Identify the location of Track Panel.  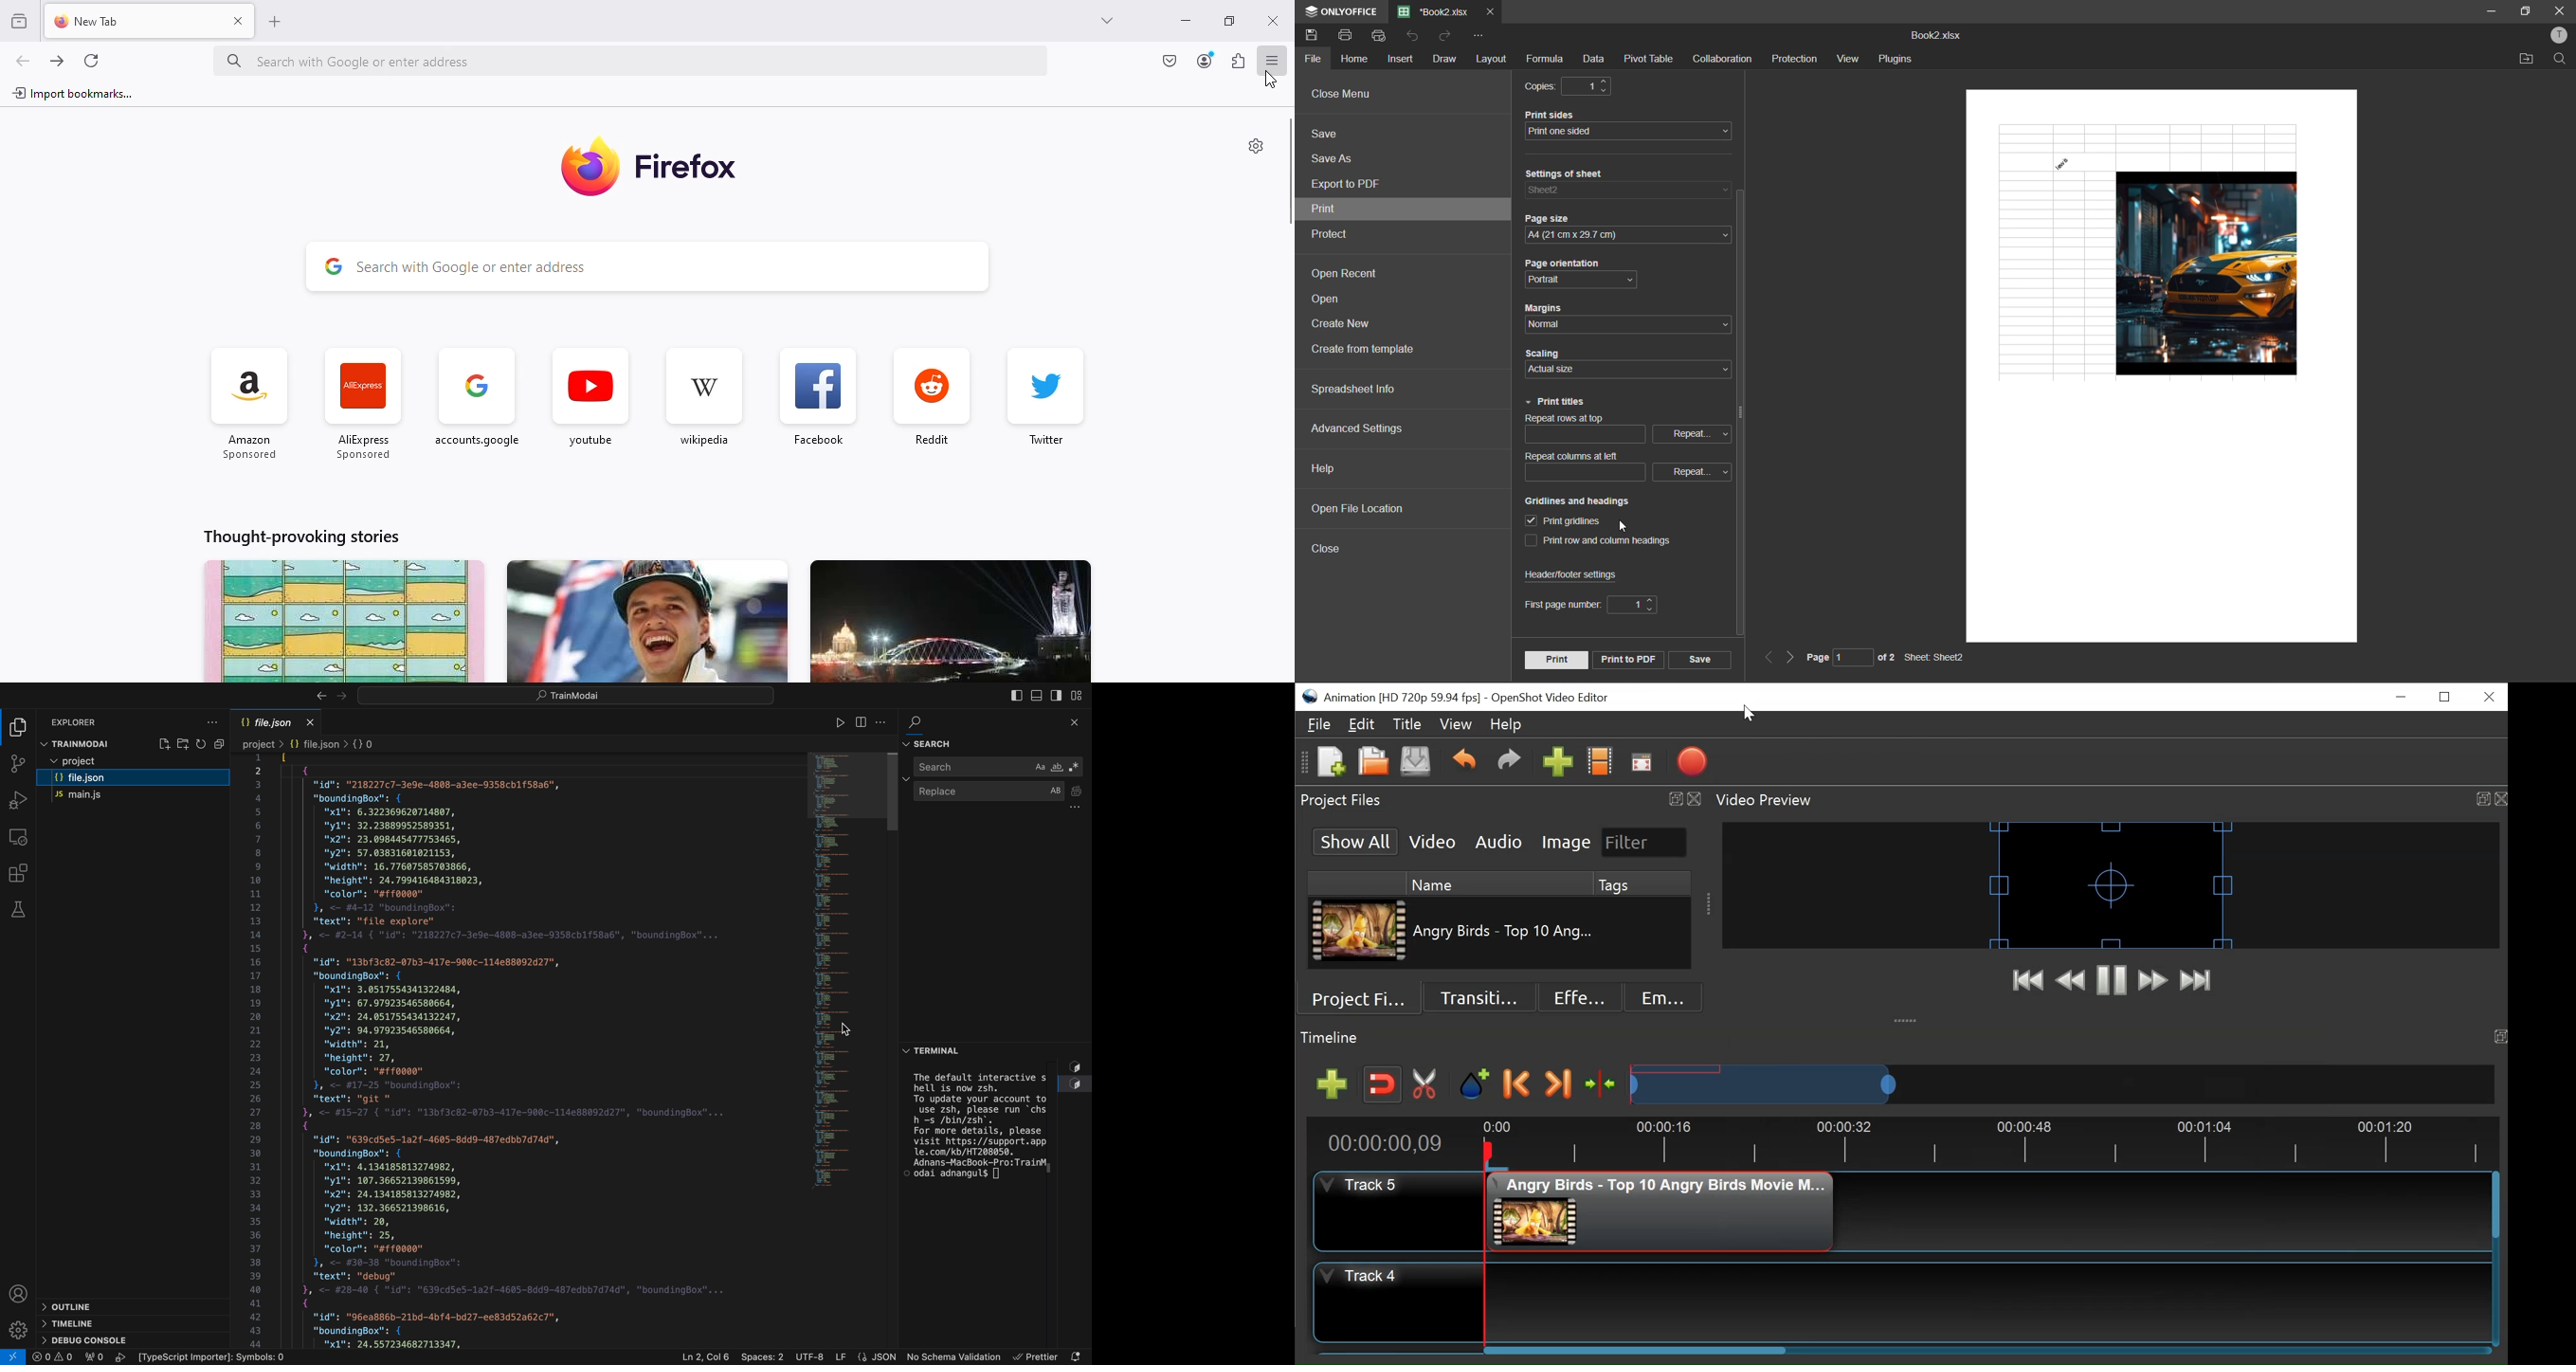
(1987, 1303).